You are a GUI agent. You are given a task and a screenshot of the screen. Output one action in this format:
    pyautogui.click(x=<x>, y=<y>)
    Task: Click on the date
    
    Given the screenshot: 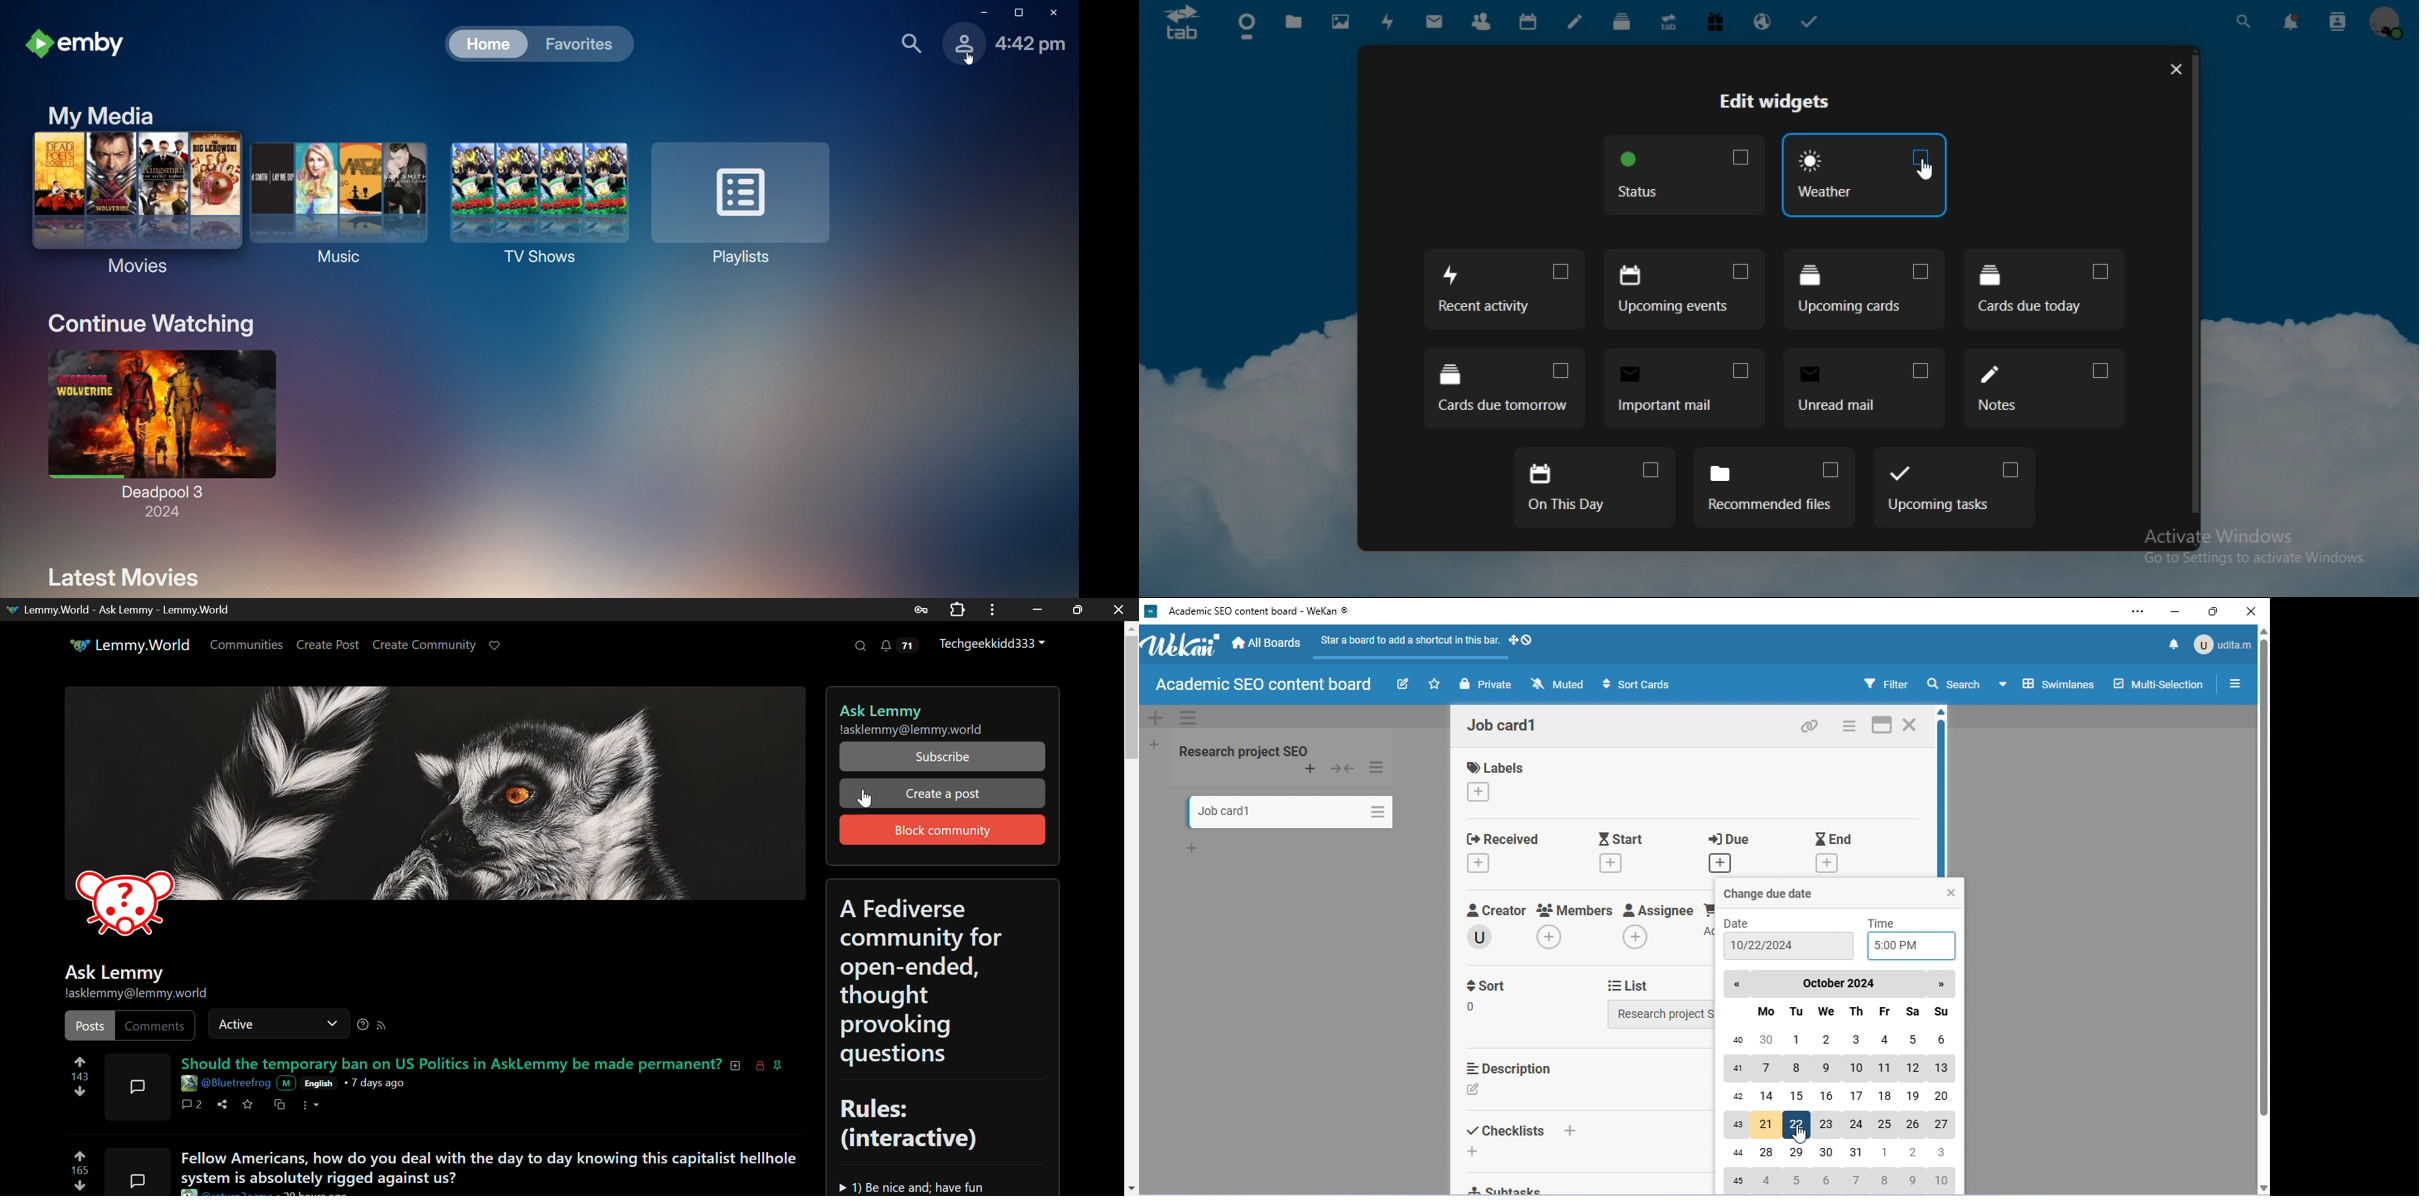 What is the action you would take?
    pyautogui.click(x=1739, y=923)
    